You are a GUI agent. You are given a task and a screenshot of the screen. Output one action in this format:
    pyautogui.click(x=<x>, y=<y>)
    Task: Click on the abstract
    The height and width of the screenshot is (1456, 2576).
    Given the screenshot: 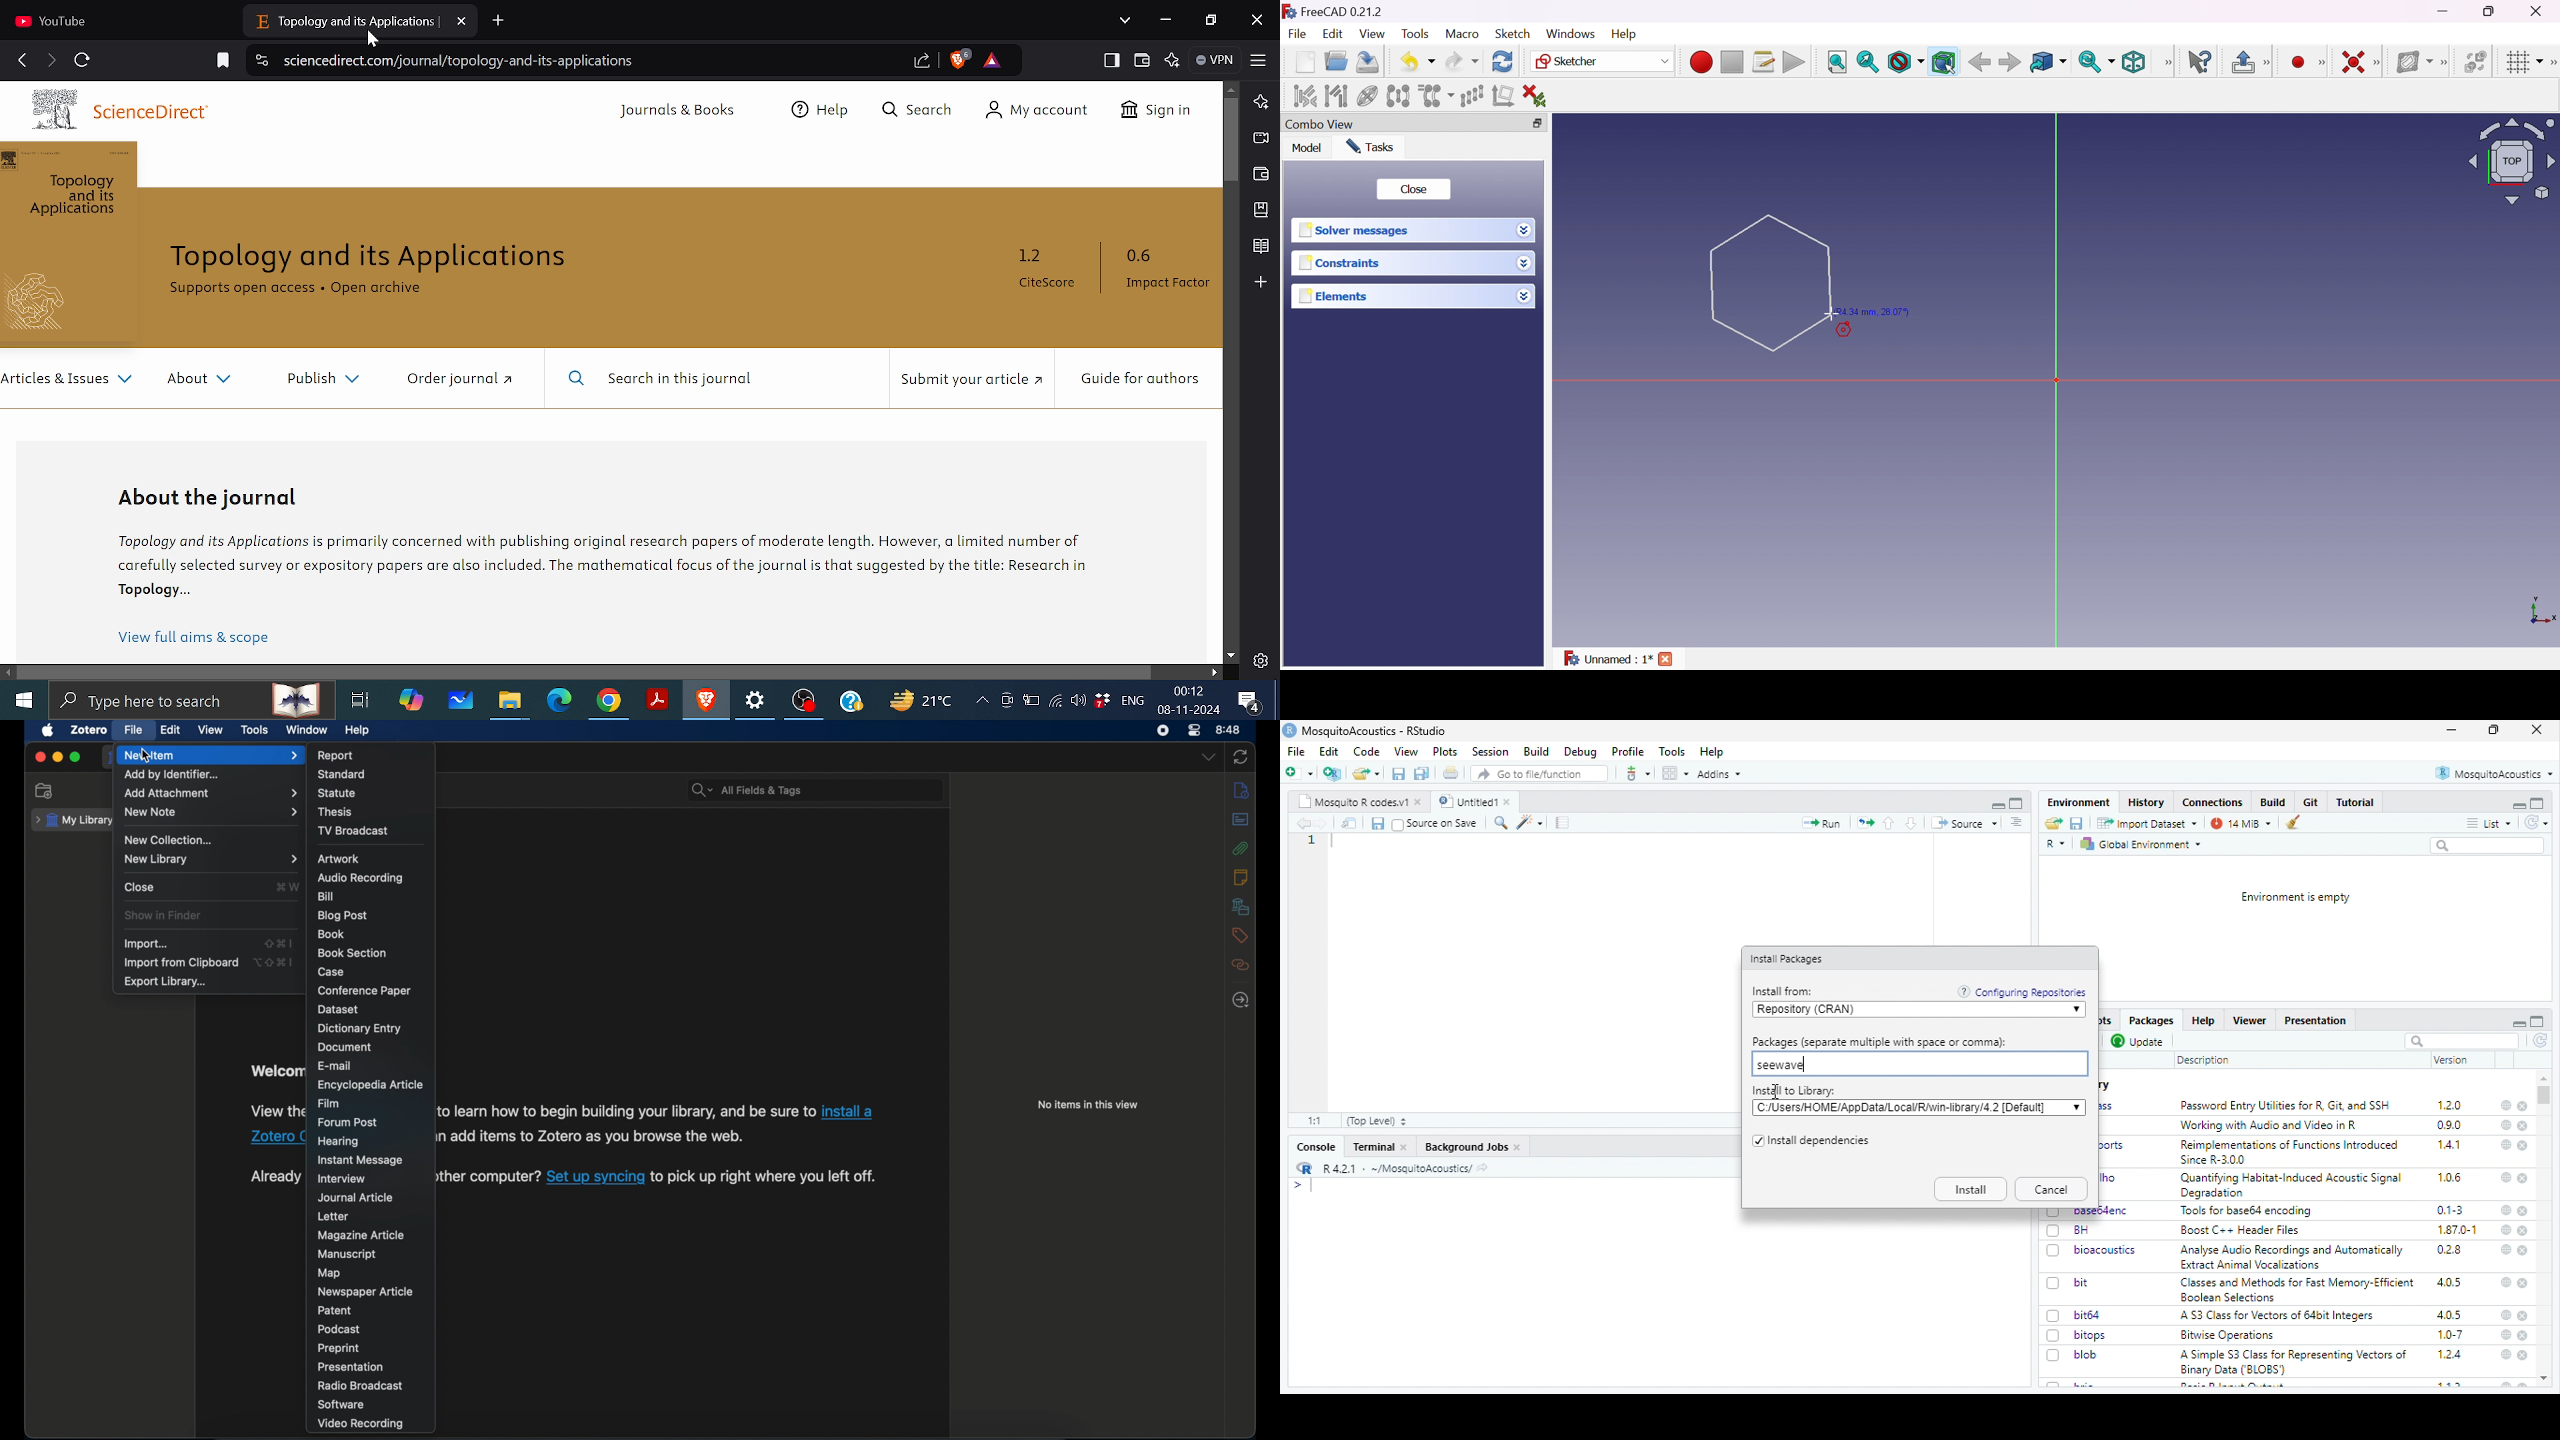 What is the action you would take?
    pyautogui.click(x=1240, y=819)
    